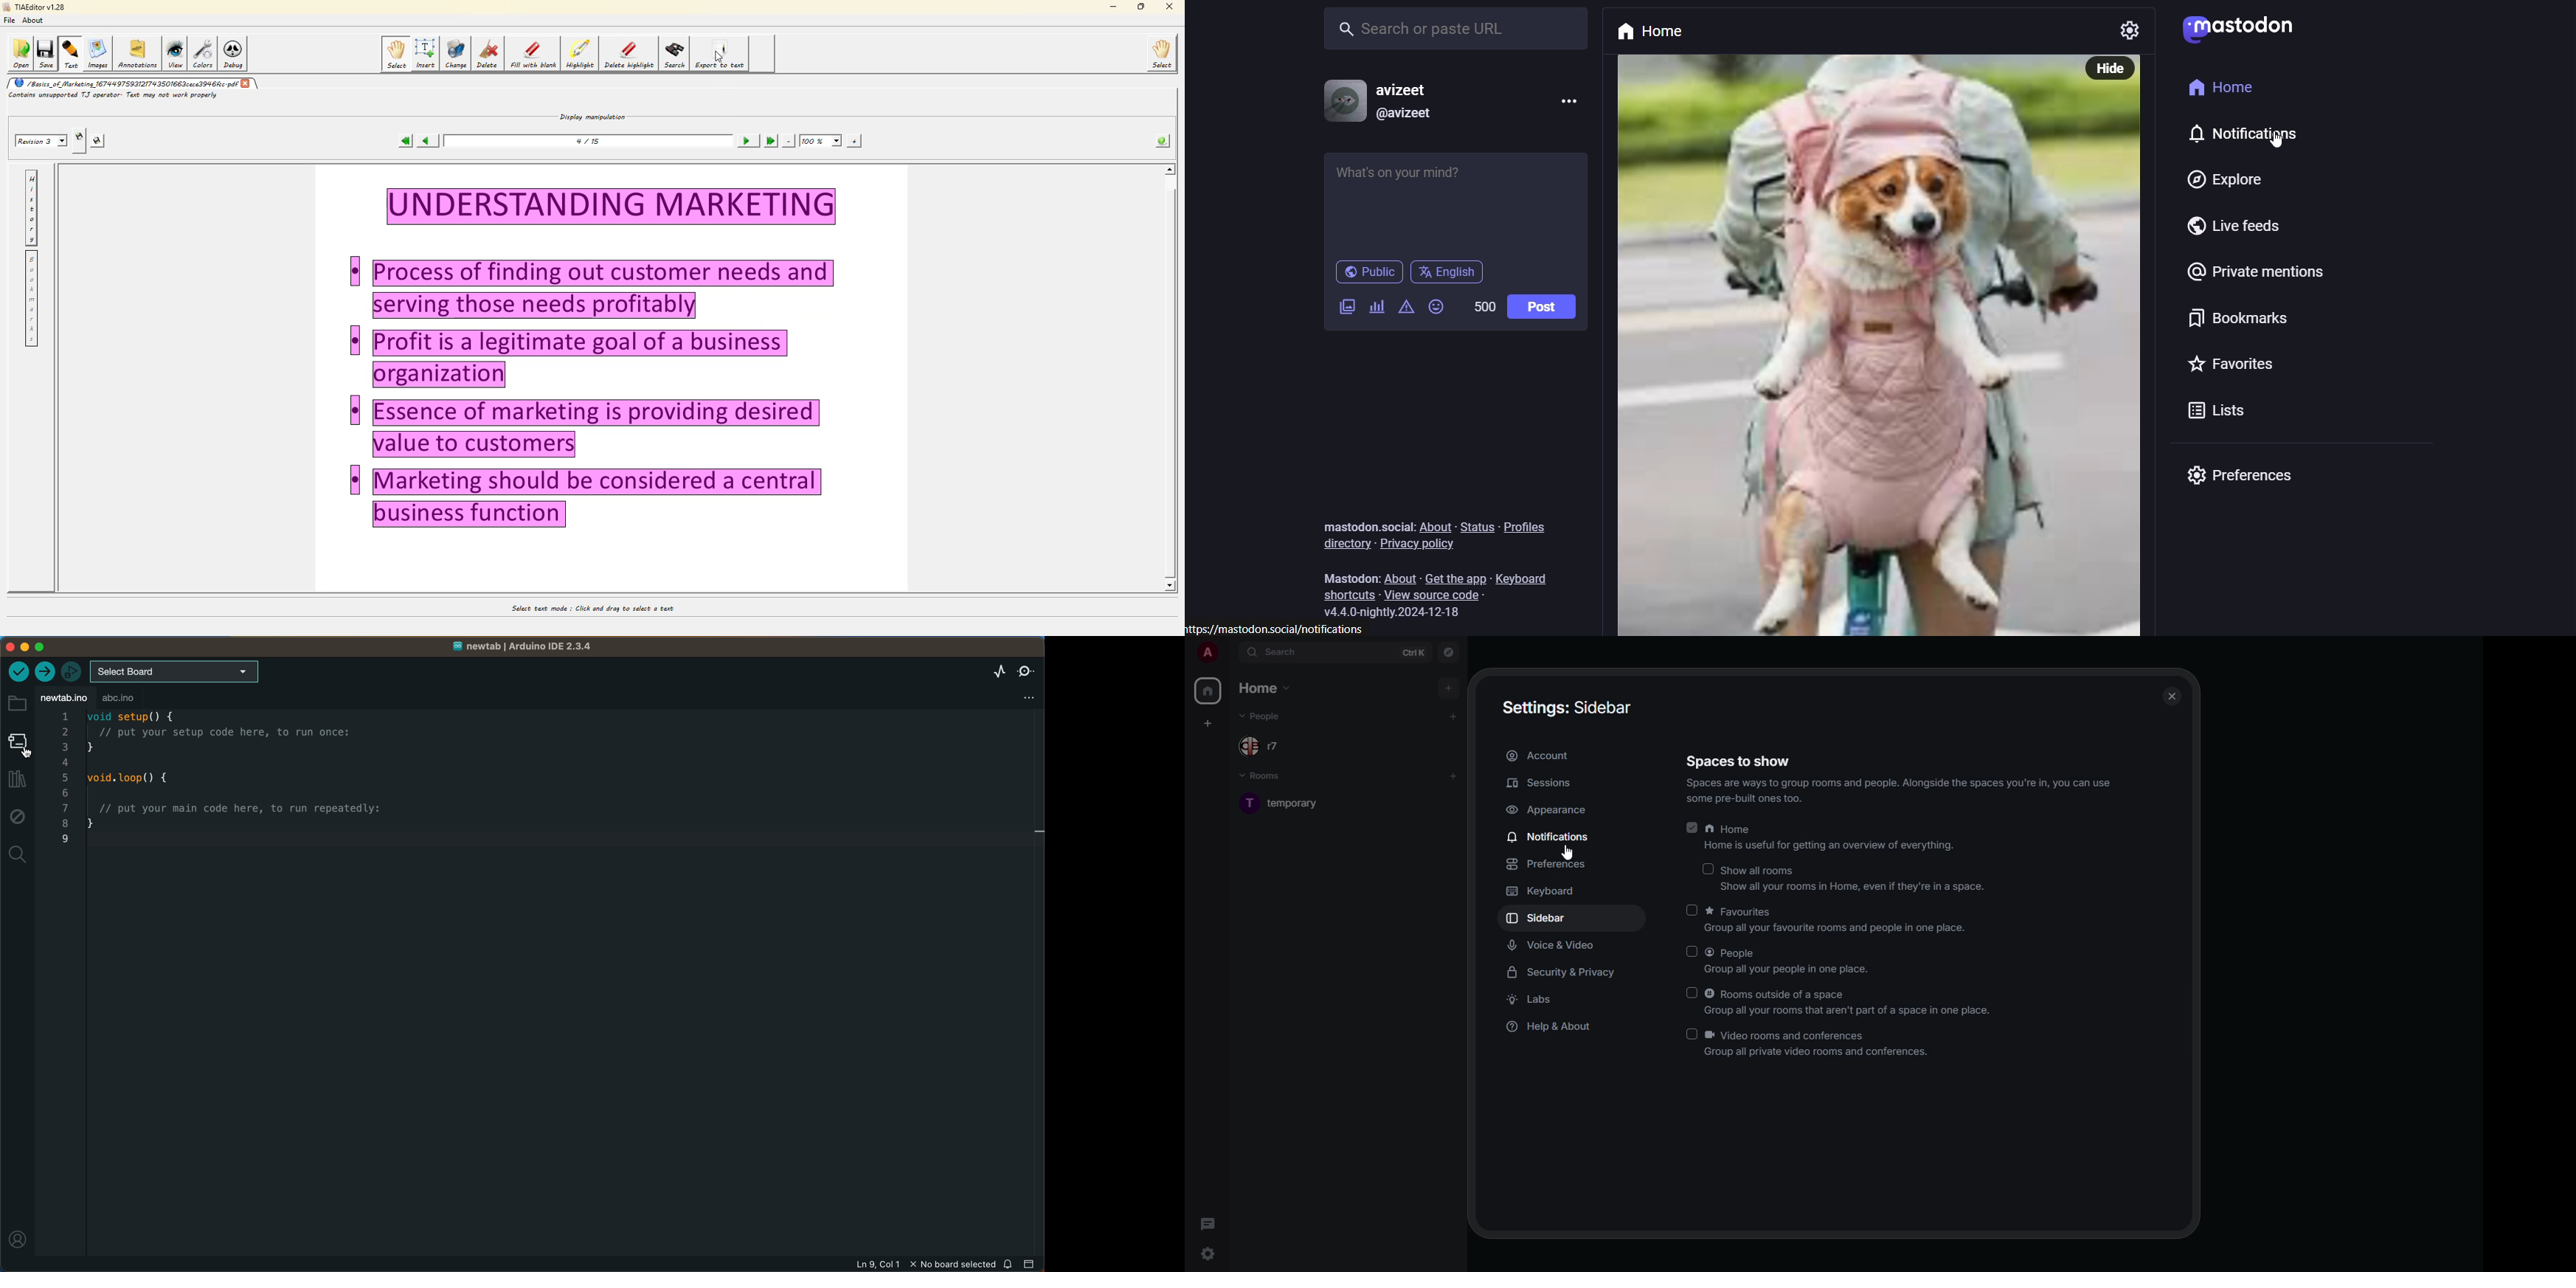 This screenshot has height=1288, width=2576. Describe the element at coordinates (1545, 783) in the screenshot. I see `sessions` at that location.